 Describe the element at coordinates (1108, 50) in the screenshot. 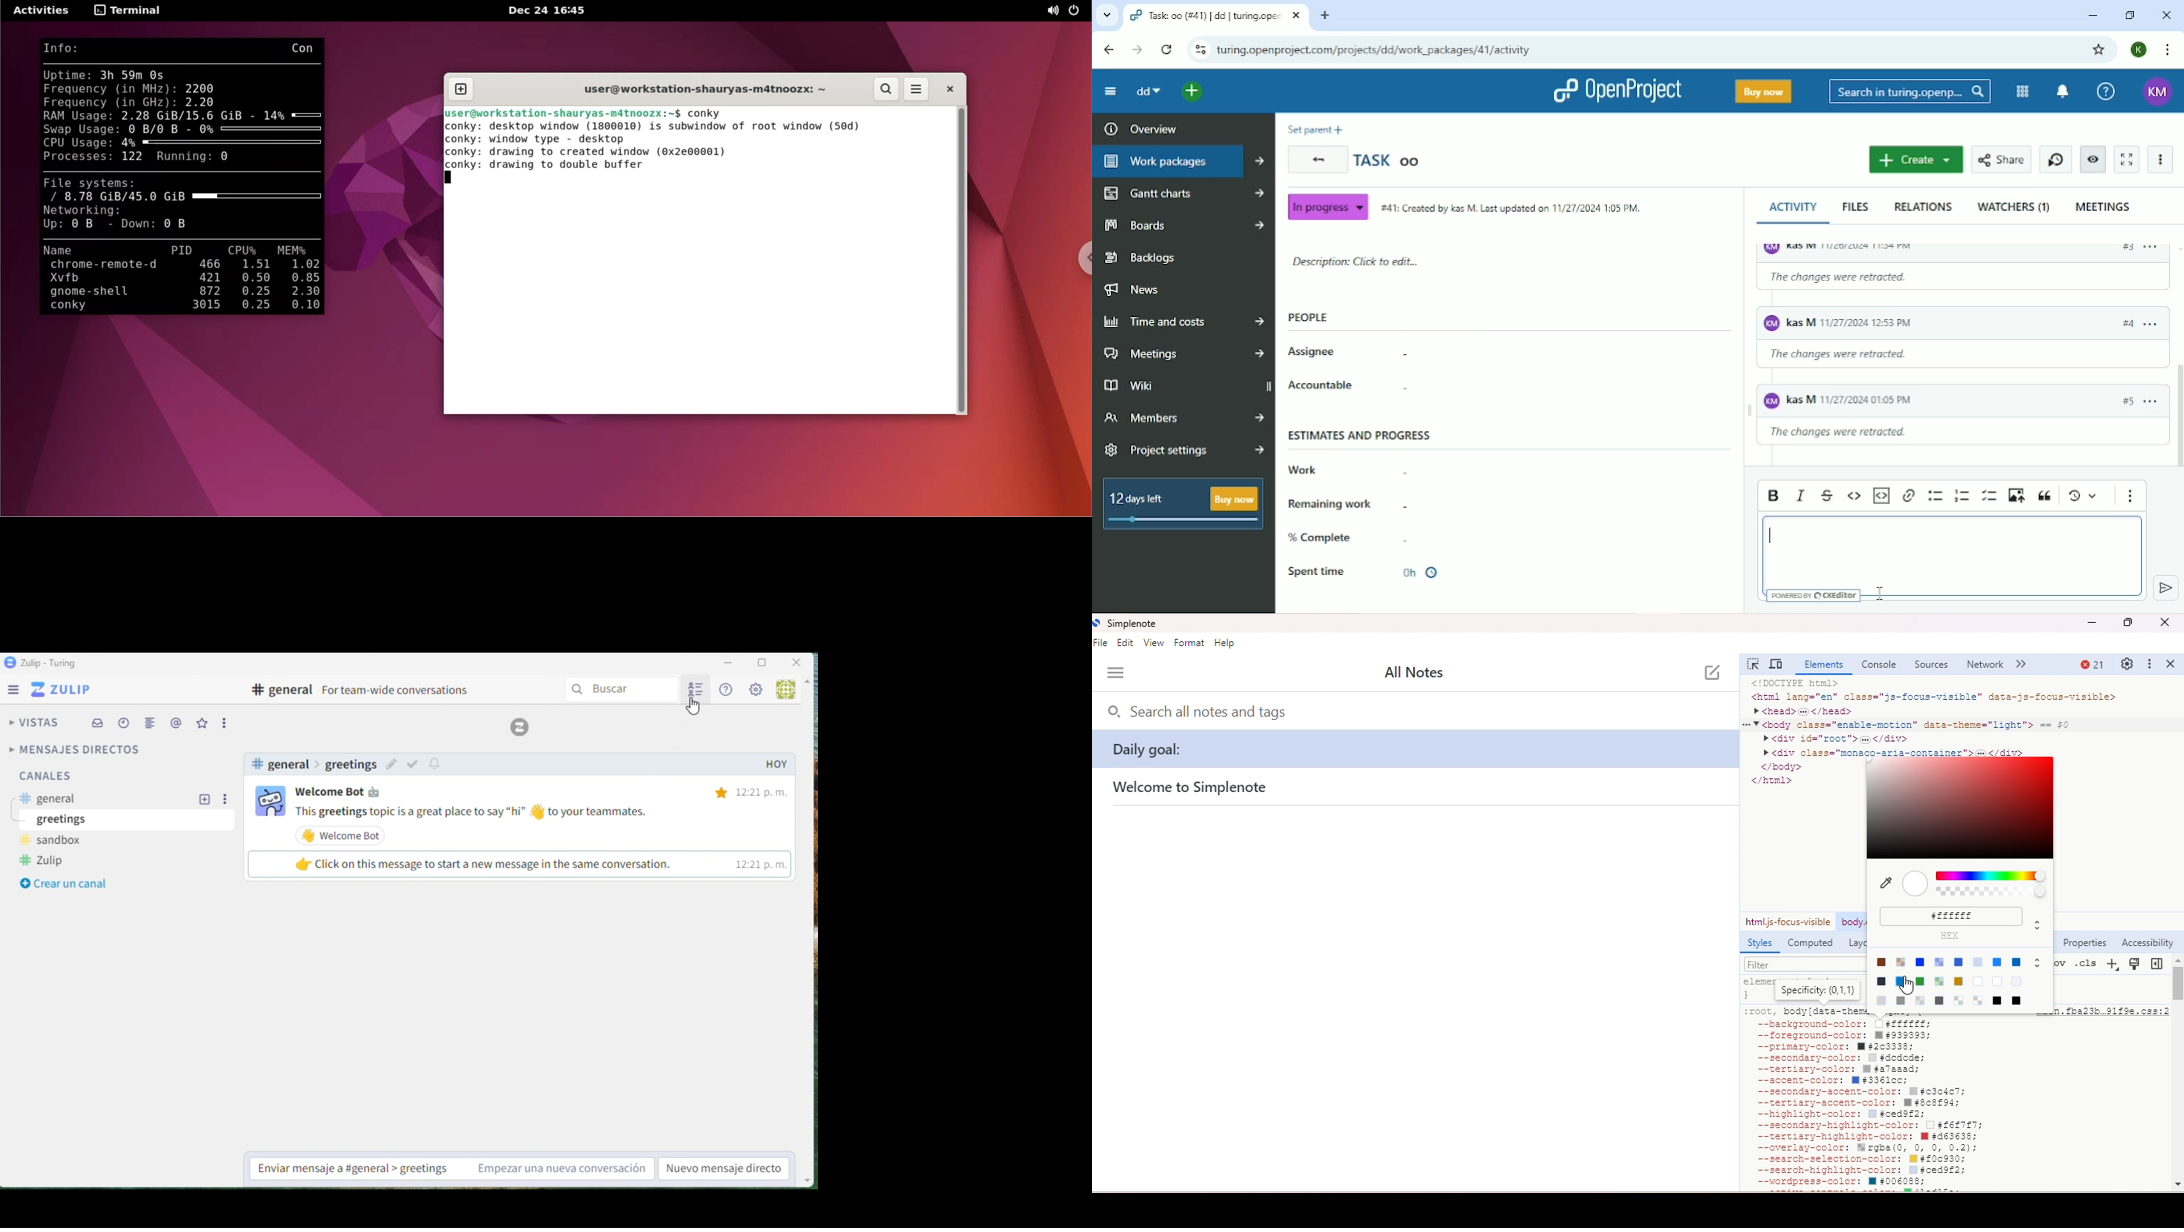

I see `Back` at that location.